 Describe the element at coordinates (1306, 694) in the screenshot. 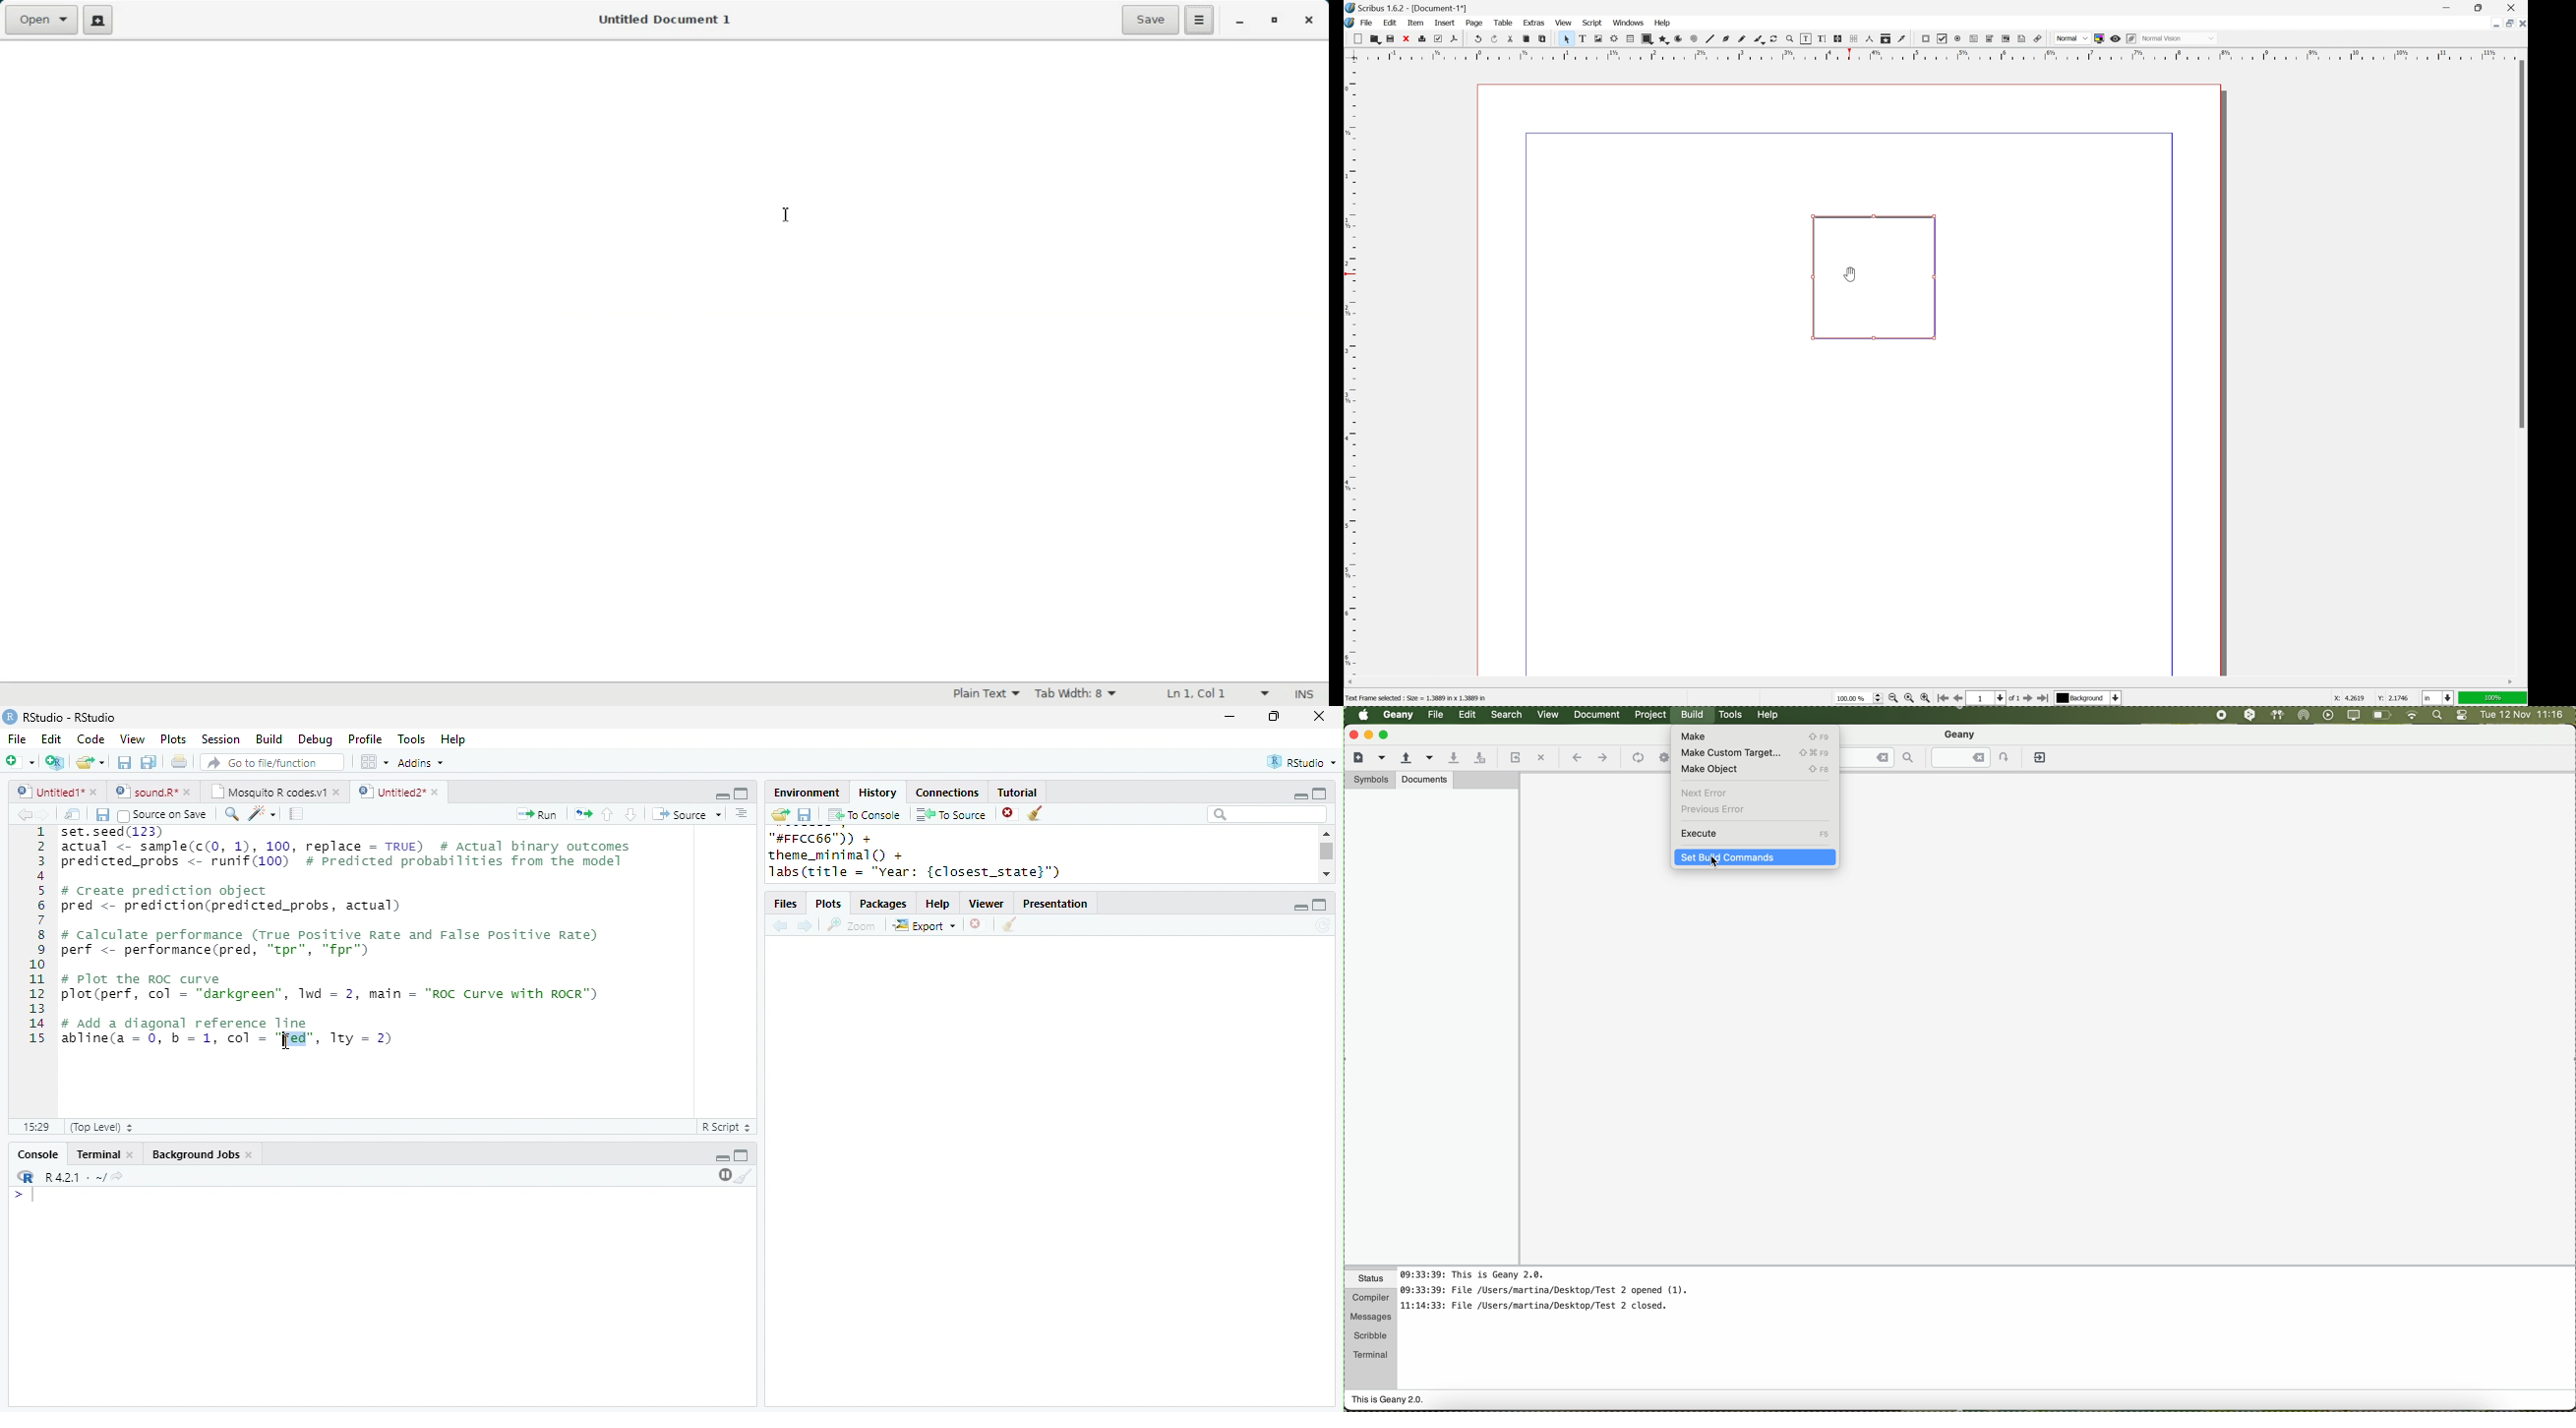

I see `Insert` at that location.